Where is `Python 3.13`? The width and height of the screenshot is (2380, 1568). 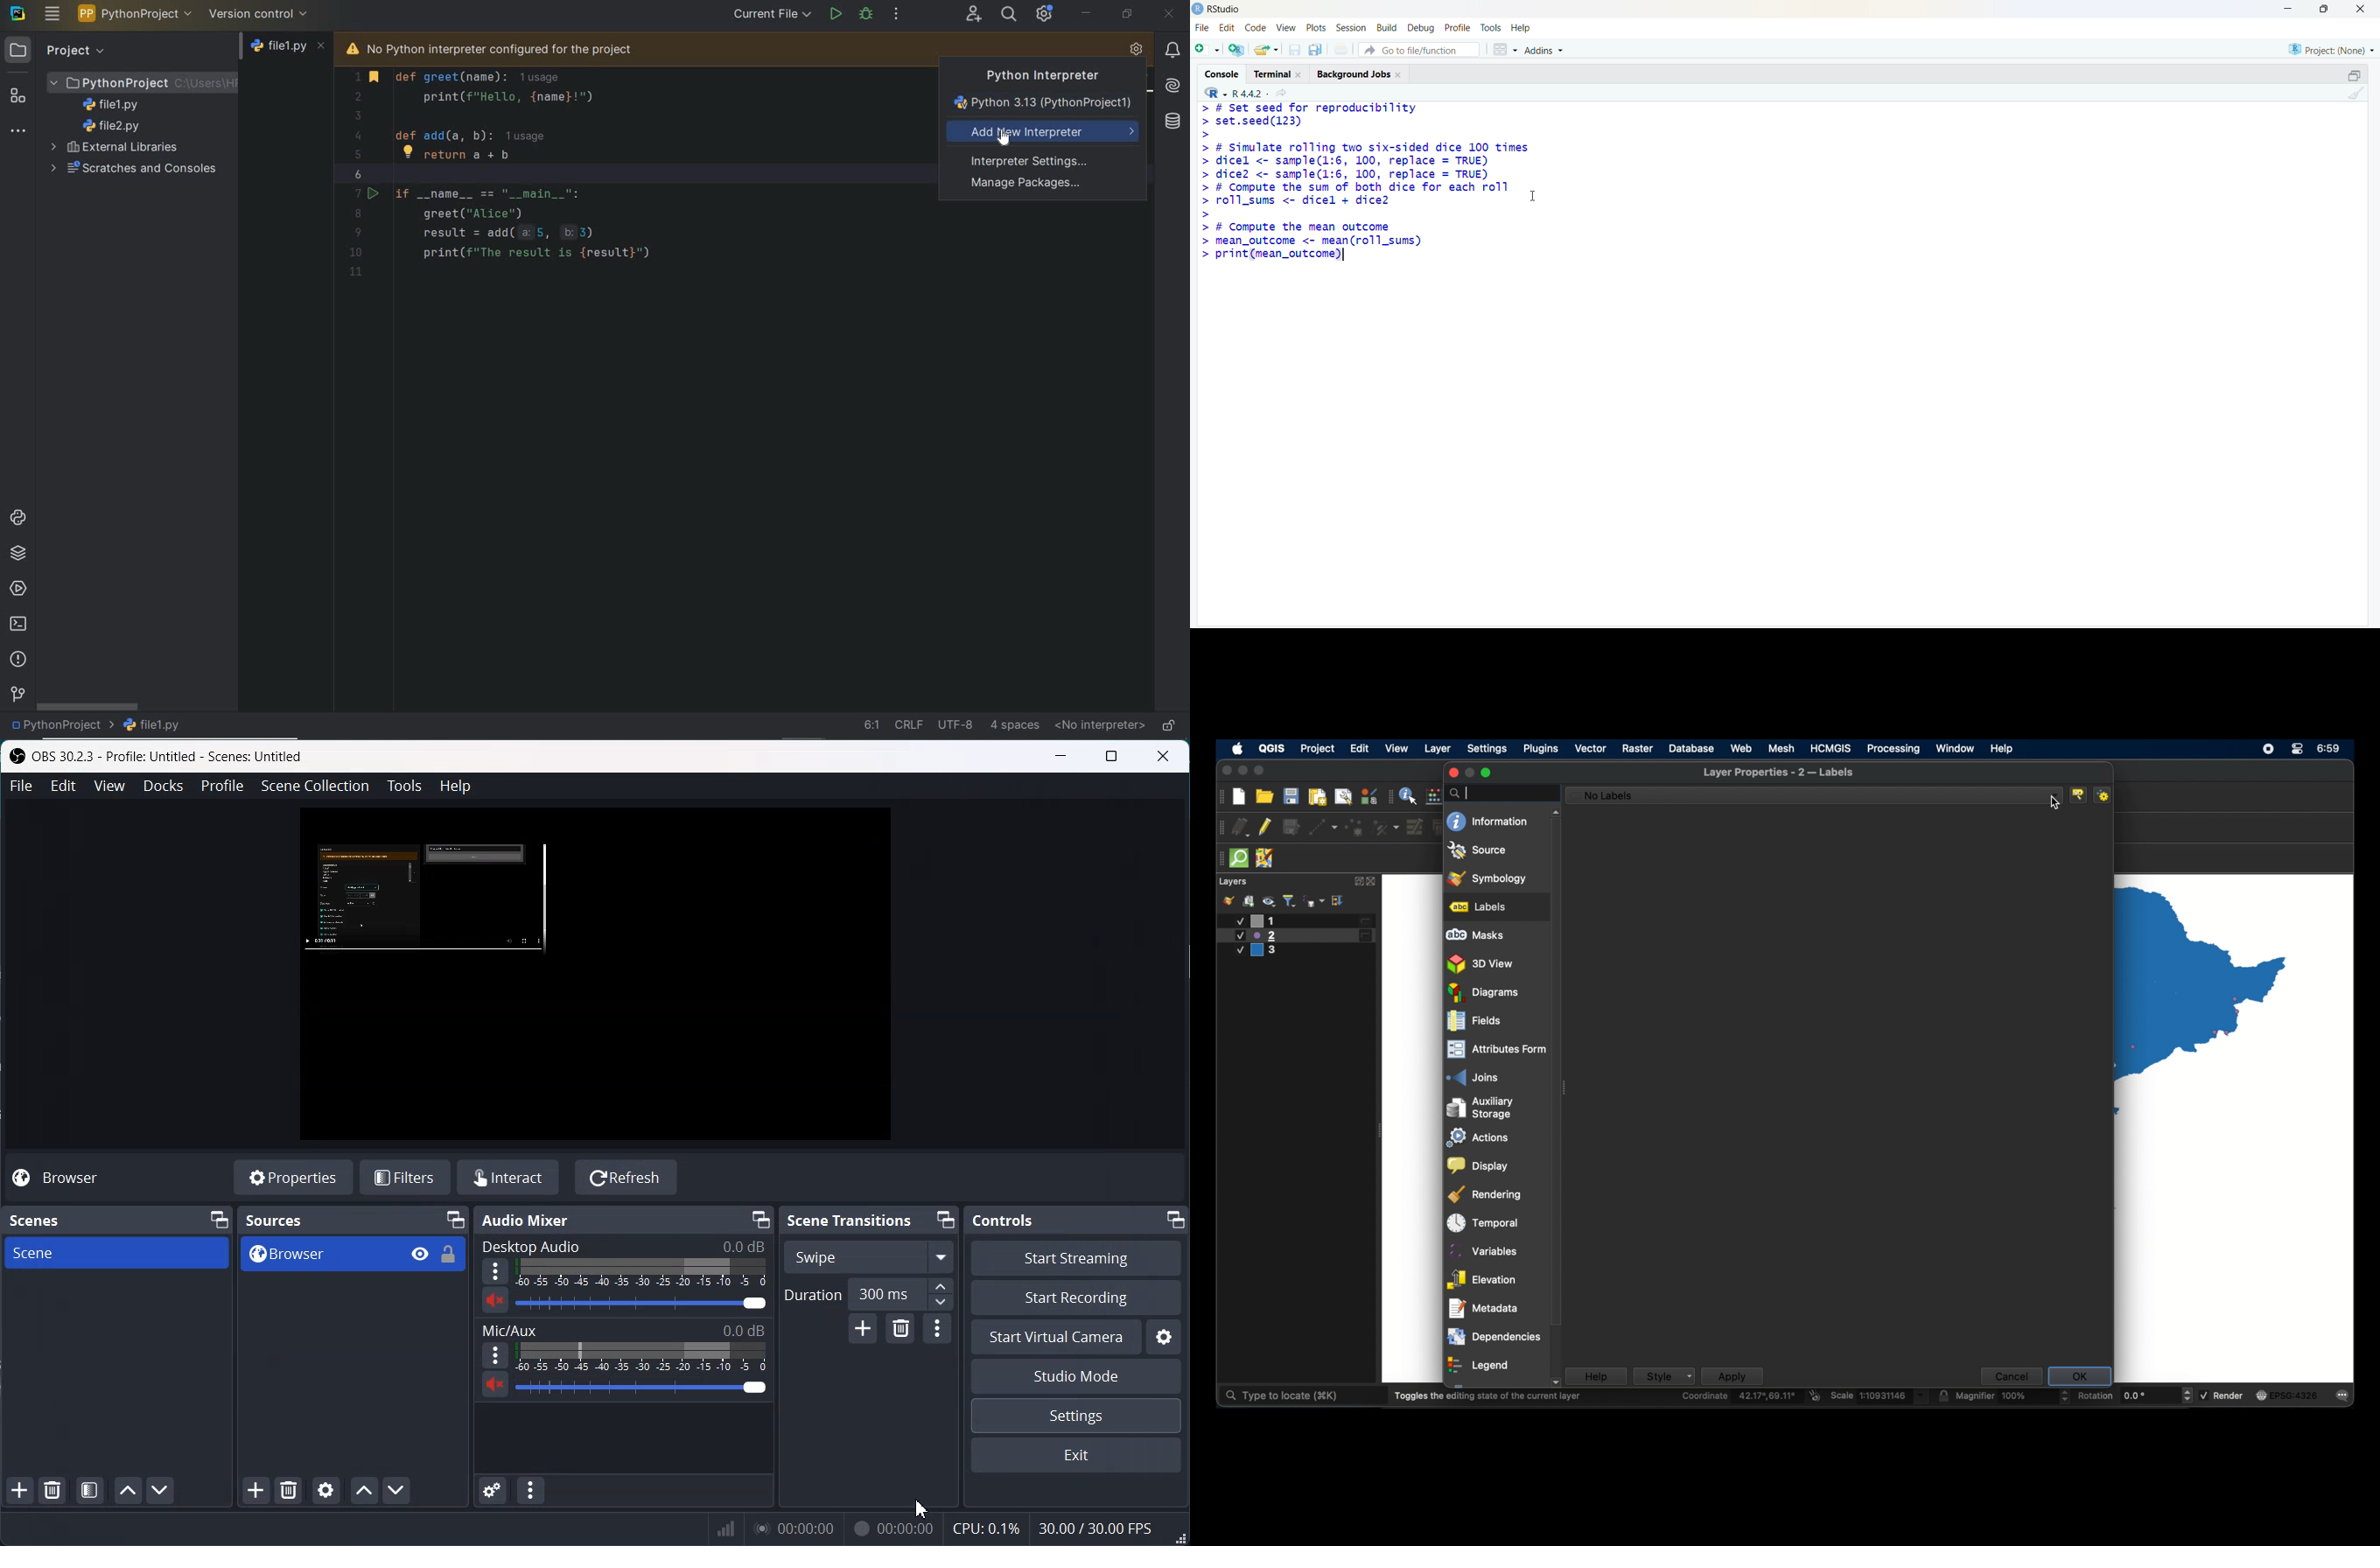
Python 3.13 is located at coordinates (1046, 104).